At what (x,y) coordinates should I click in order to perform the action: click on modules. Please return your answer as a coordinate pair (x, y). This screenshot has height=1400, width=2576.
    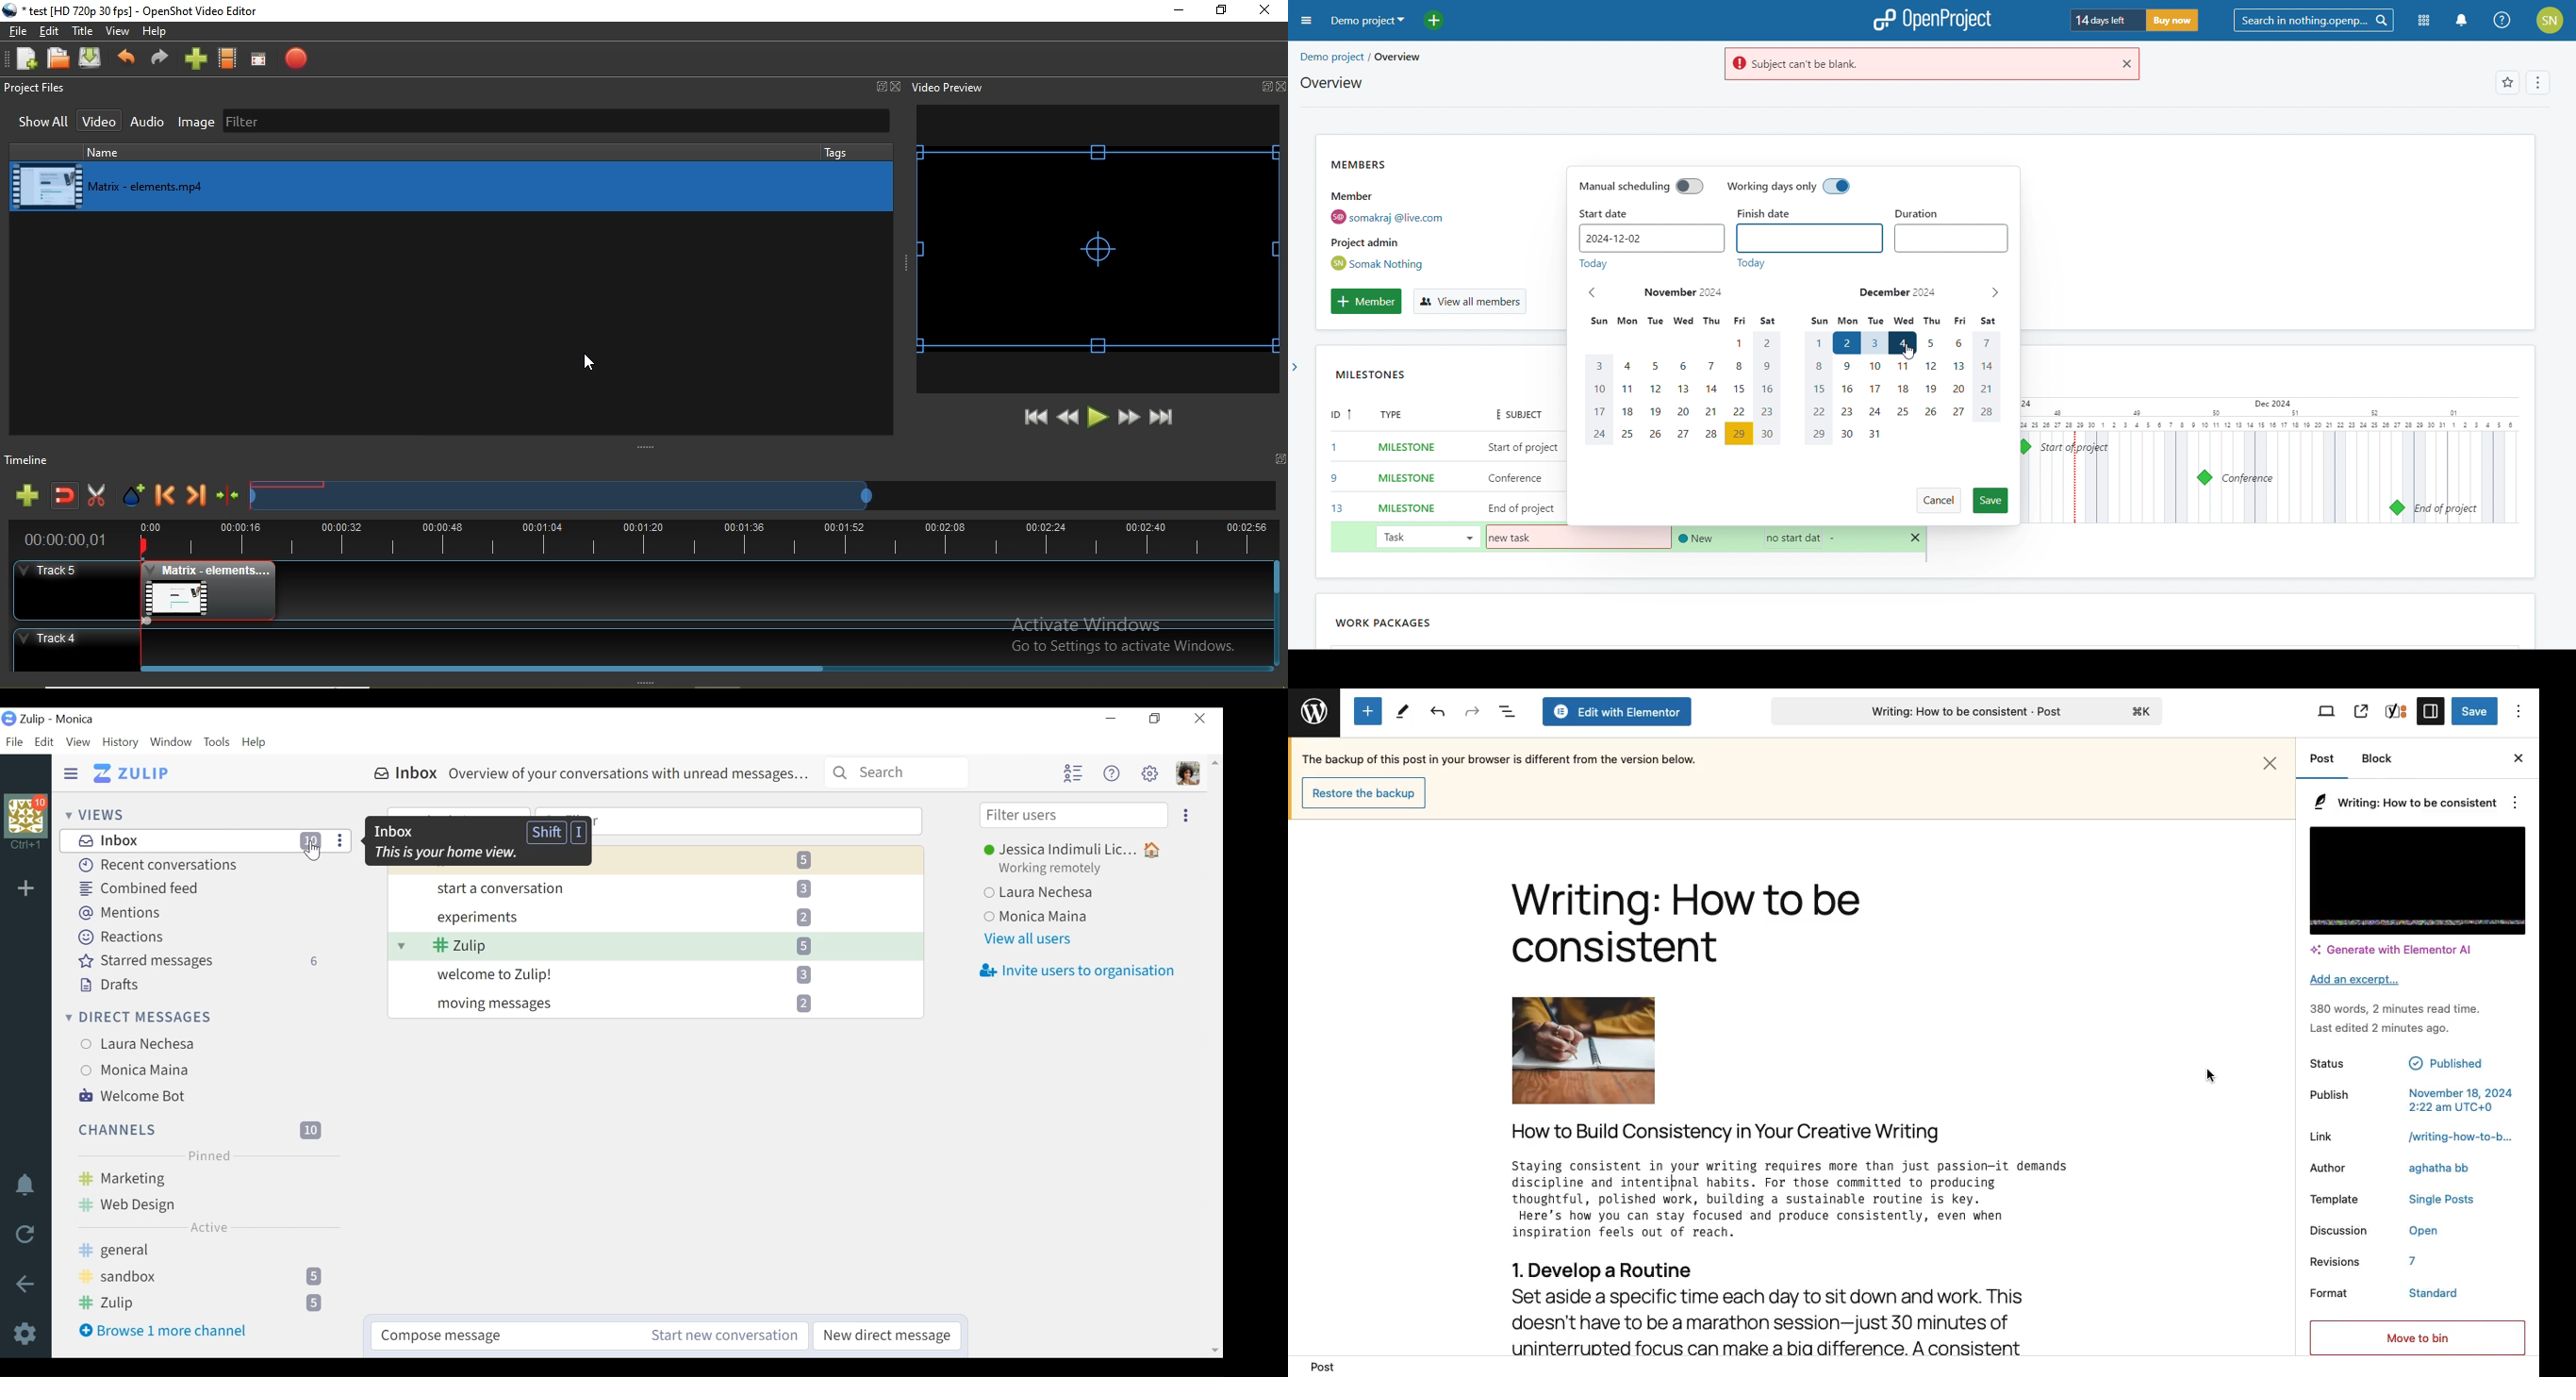
    Looking at the image, I should click on (2424, 21).